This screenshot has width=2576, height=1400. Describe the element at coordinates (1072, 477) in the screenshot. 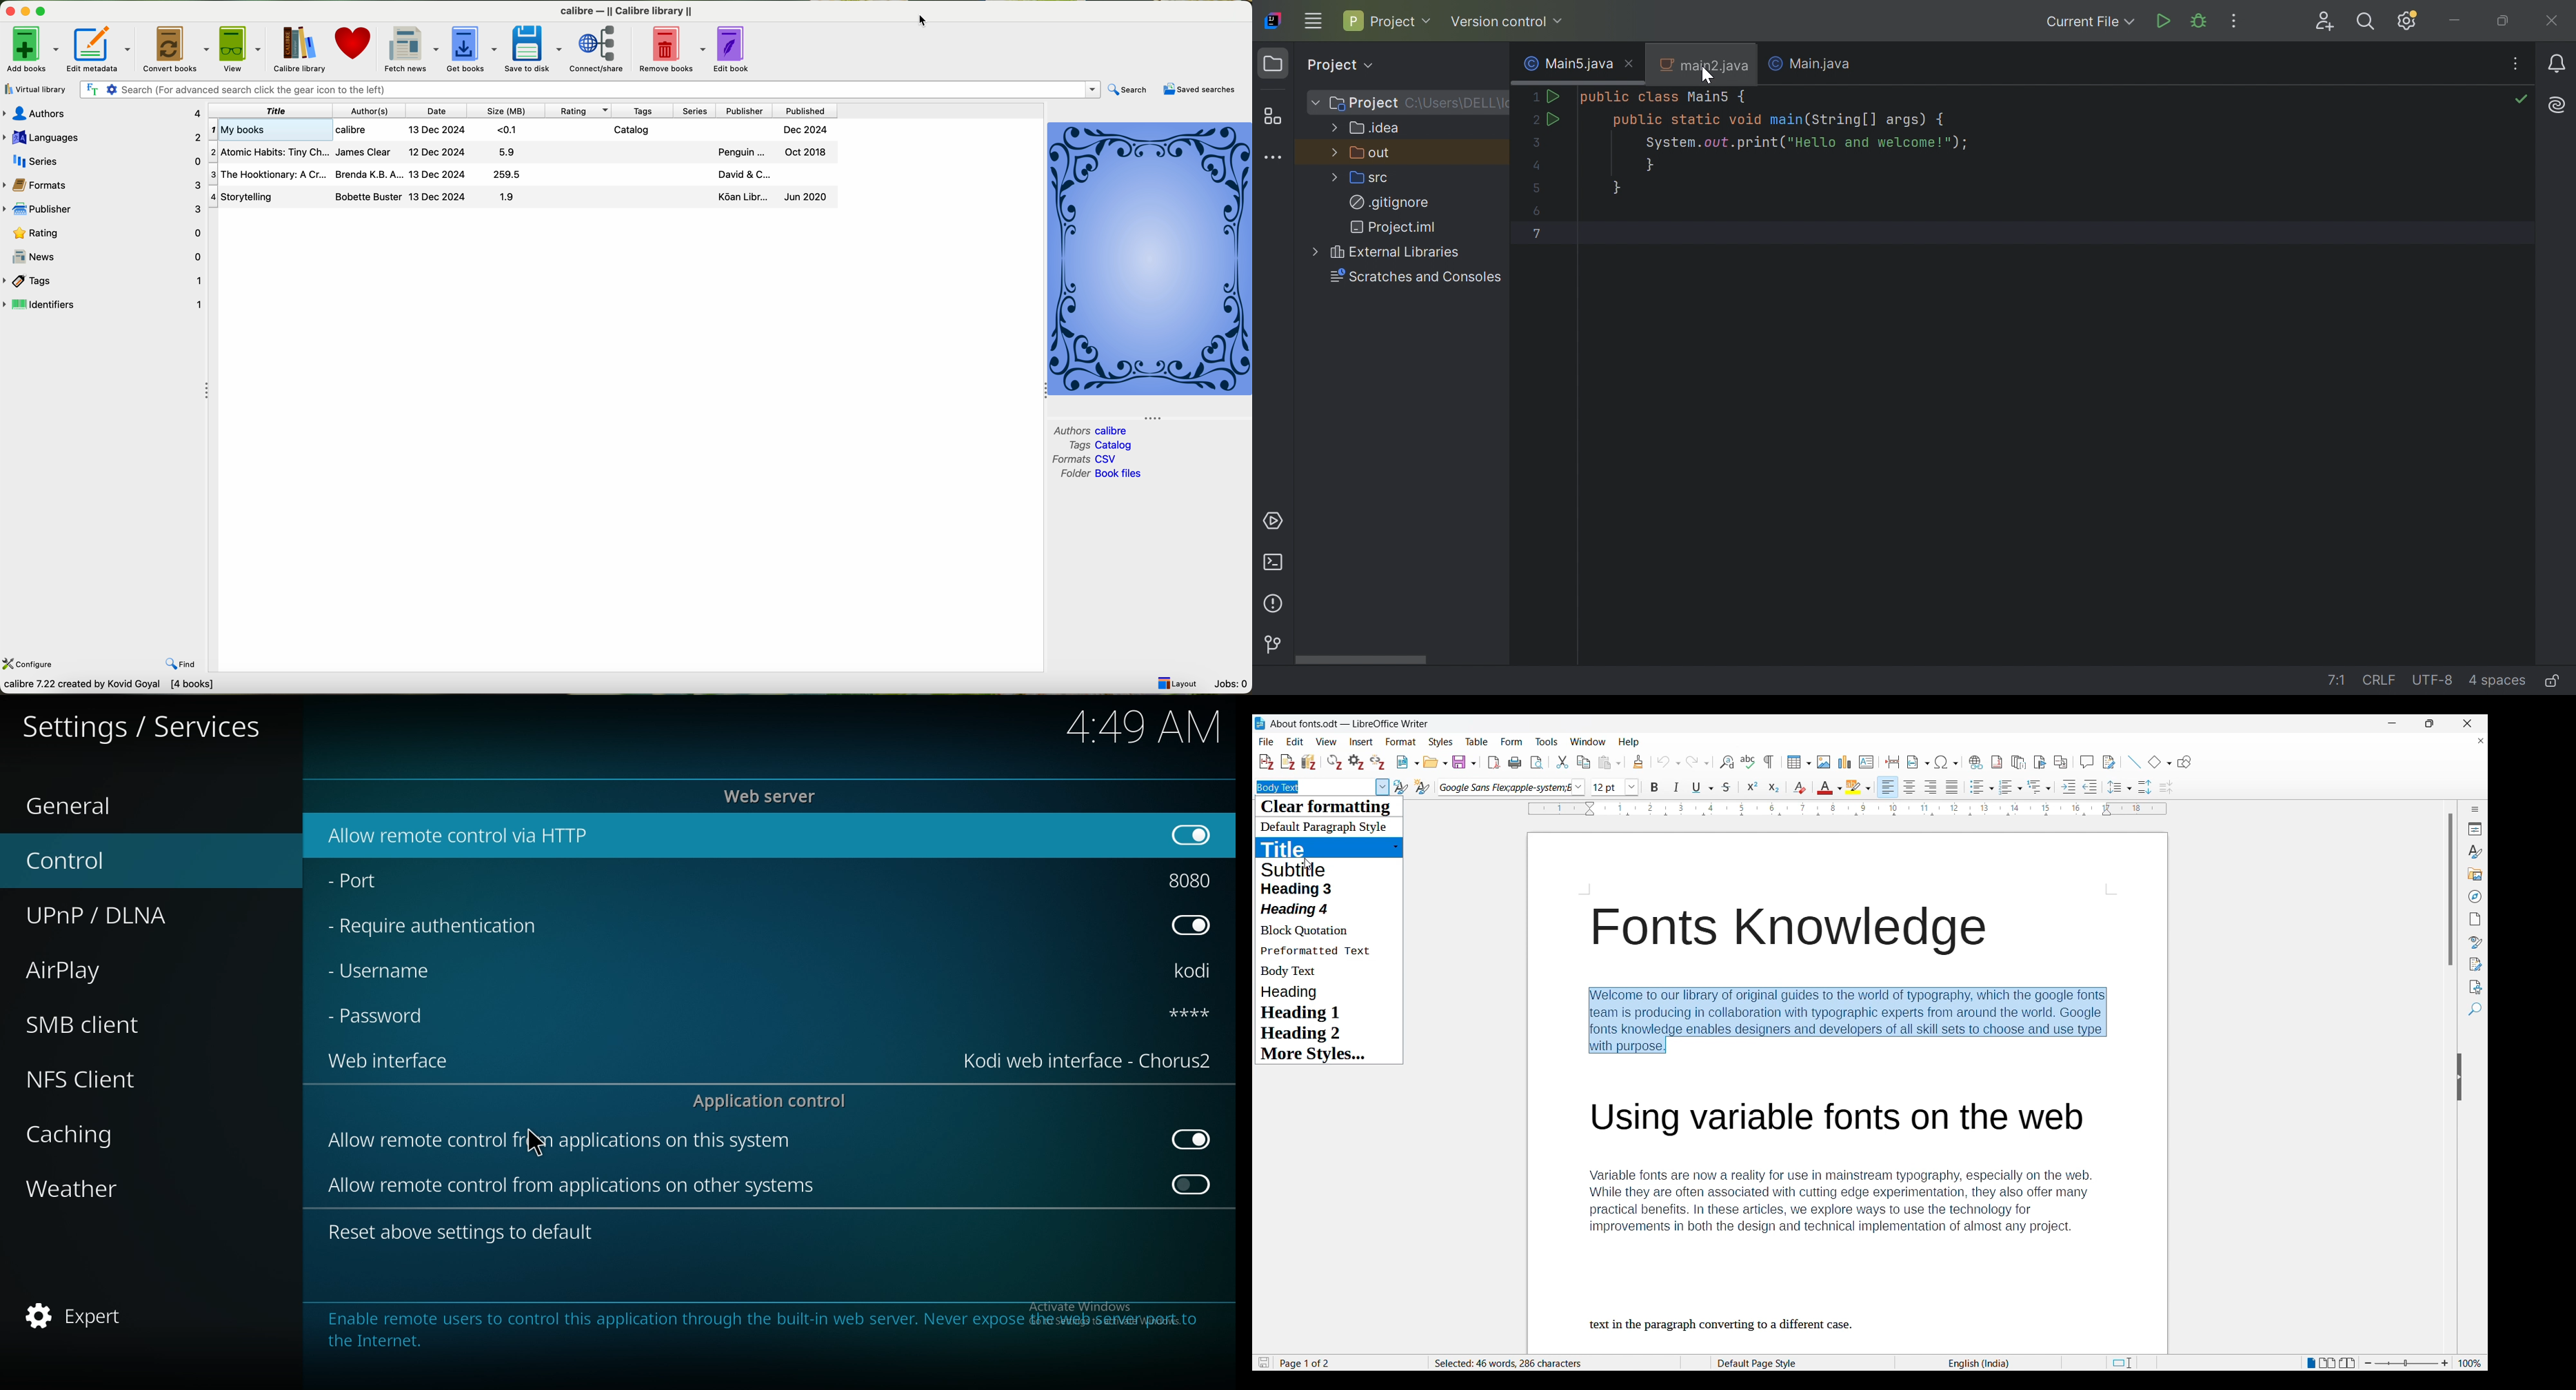

I see `folder book files` at that location.